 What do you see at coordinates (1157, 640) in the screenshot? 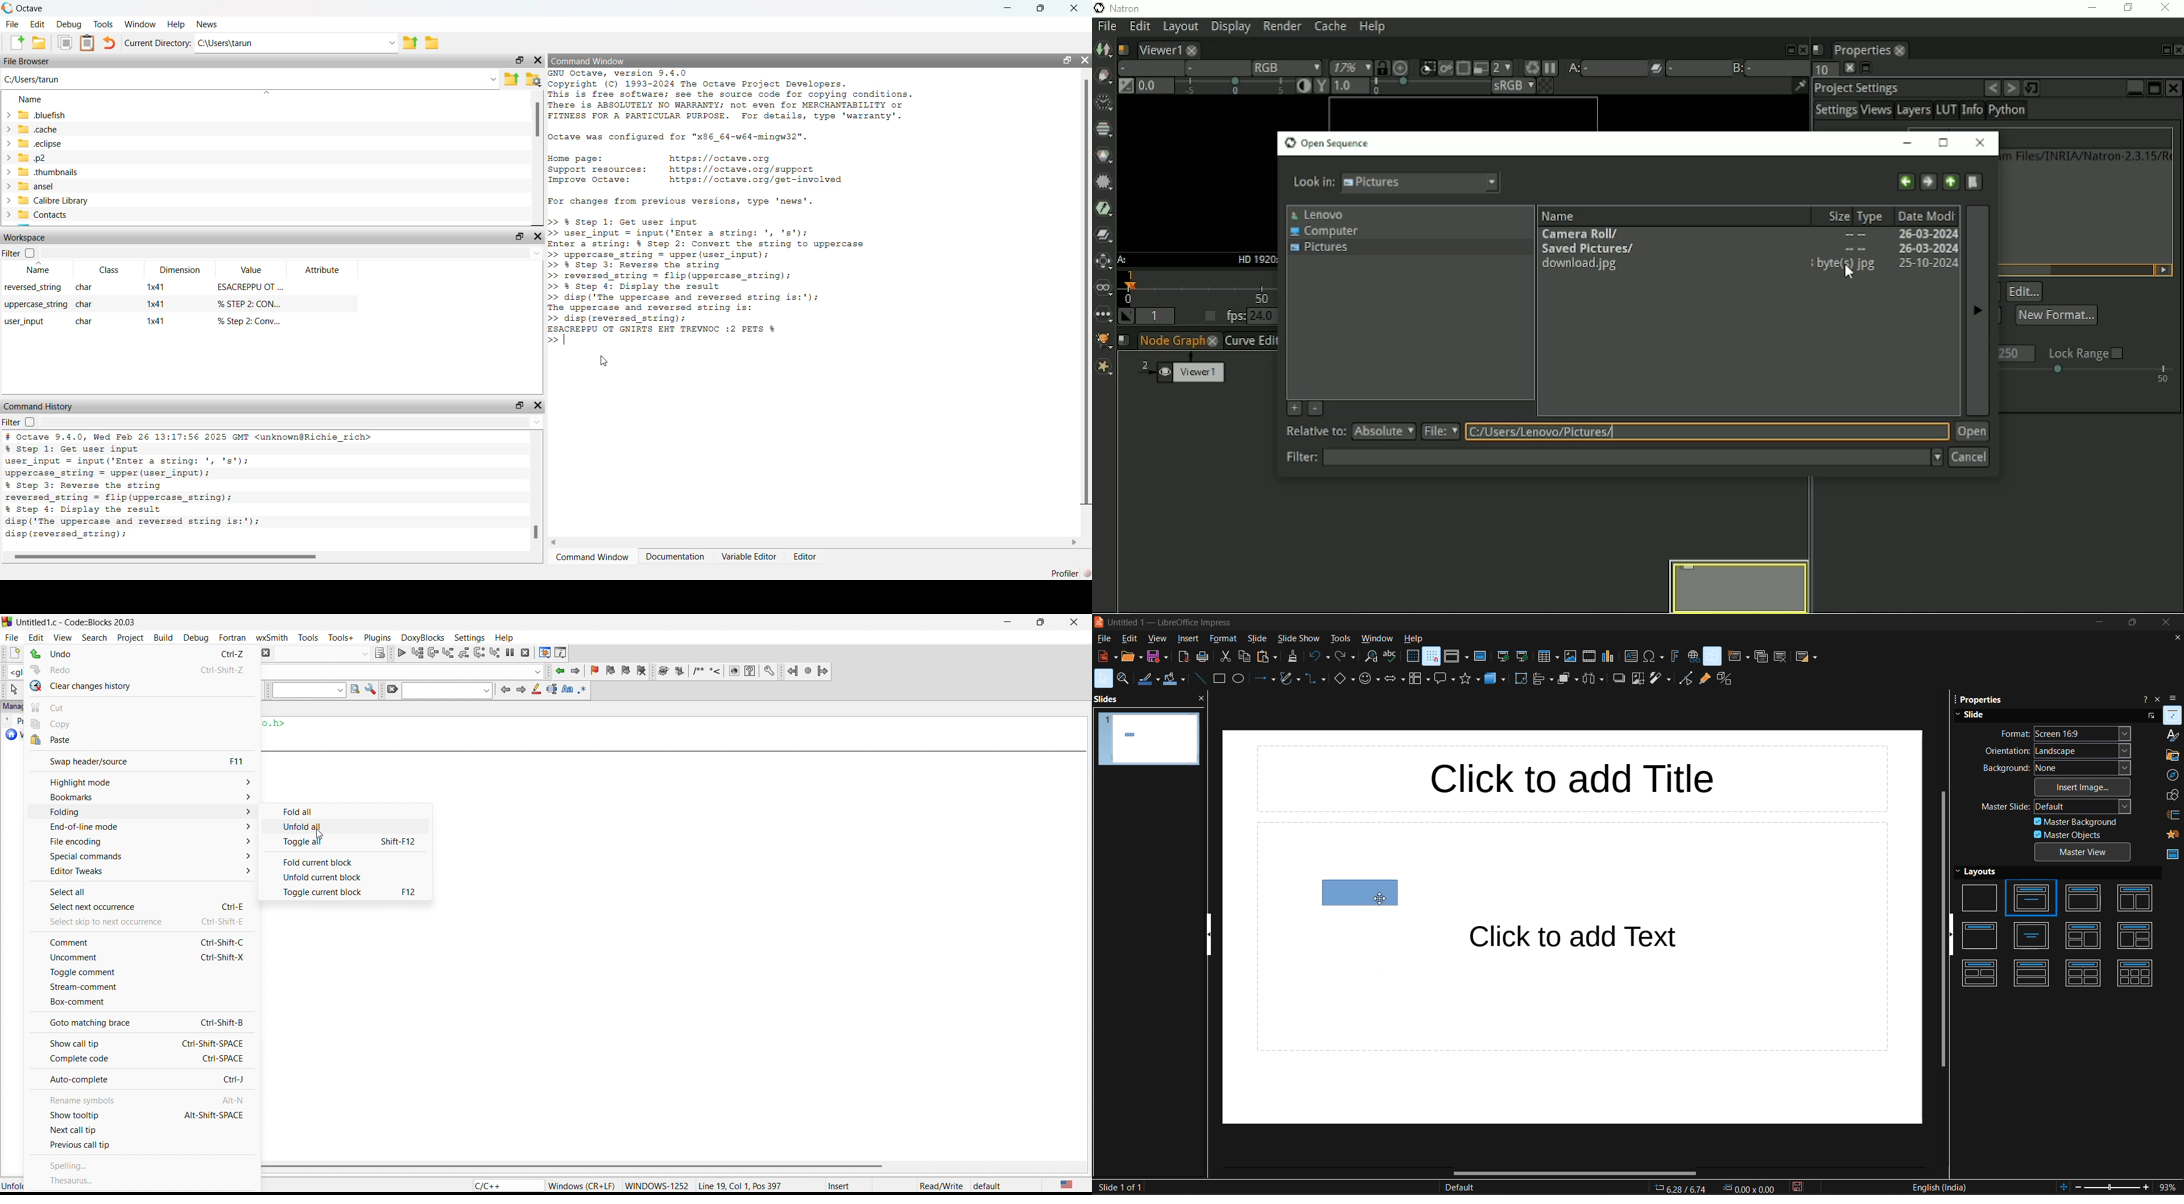
I see `view` at bounding box center [1157, 640].